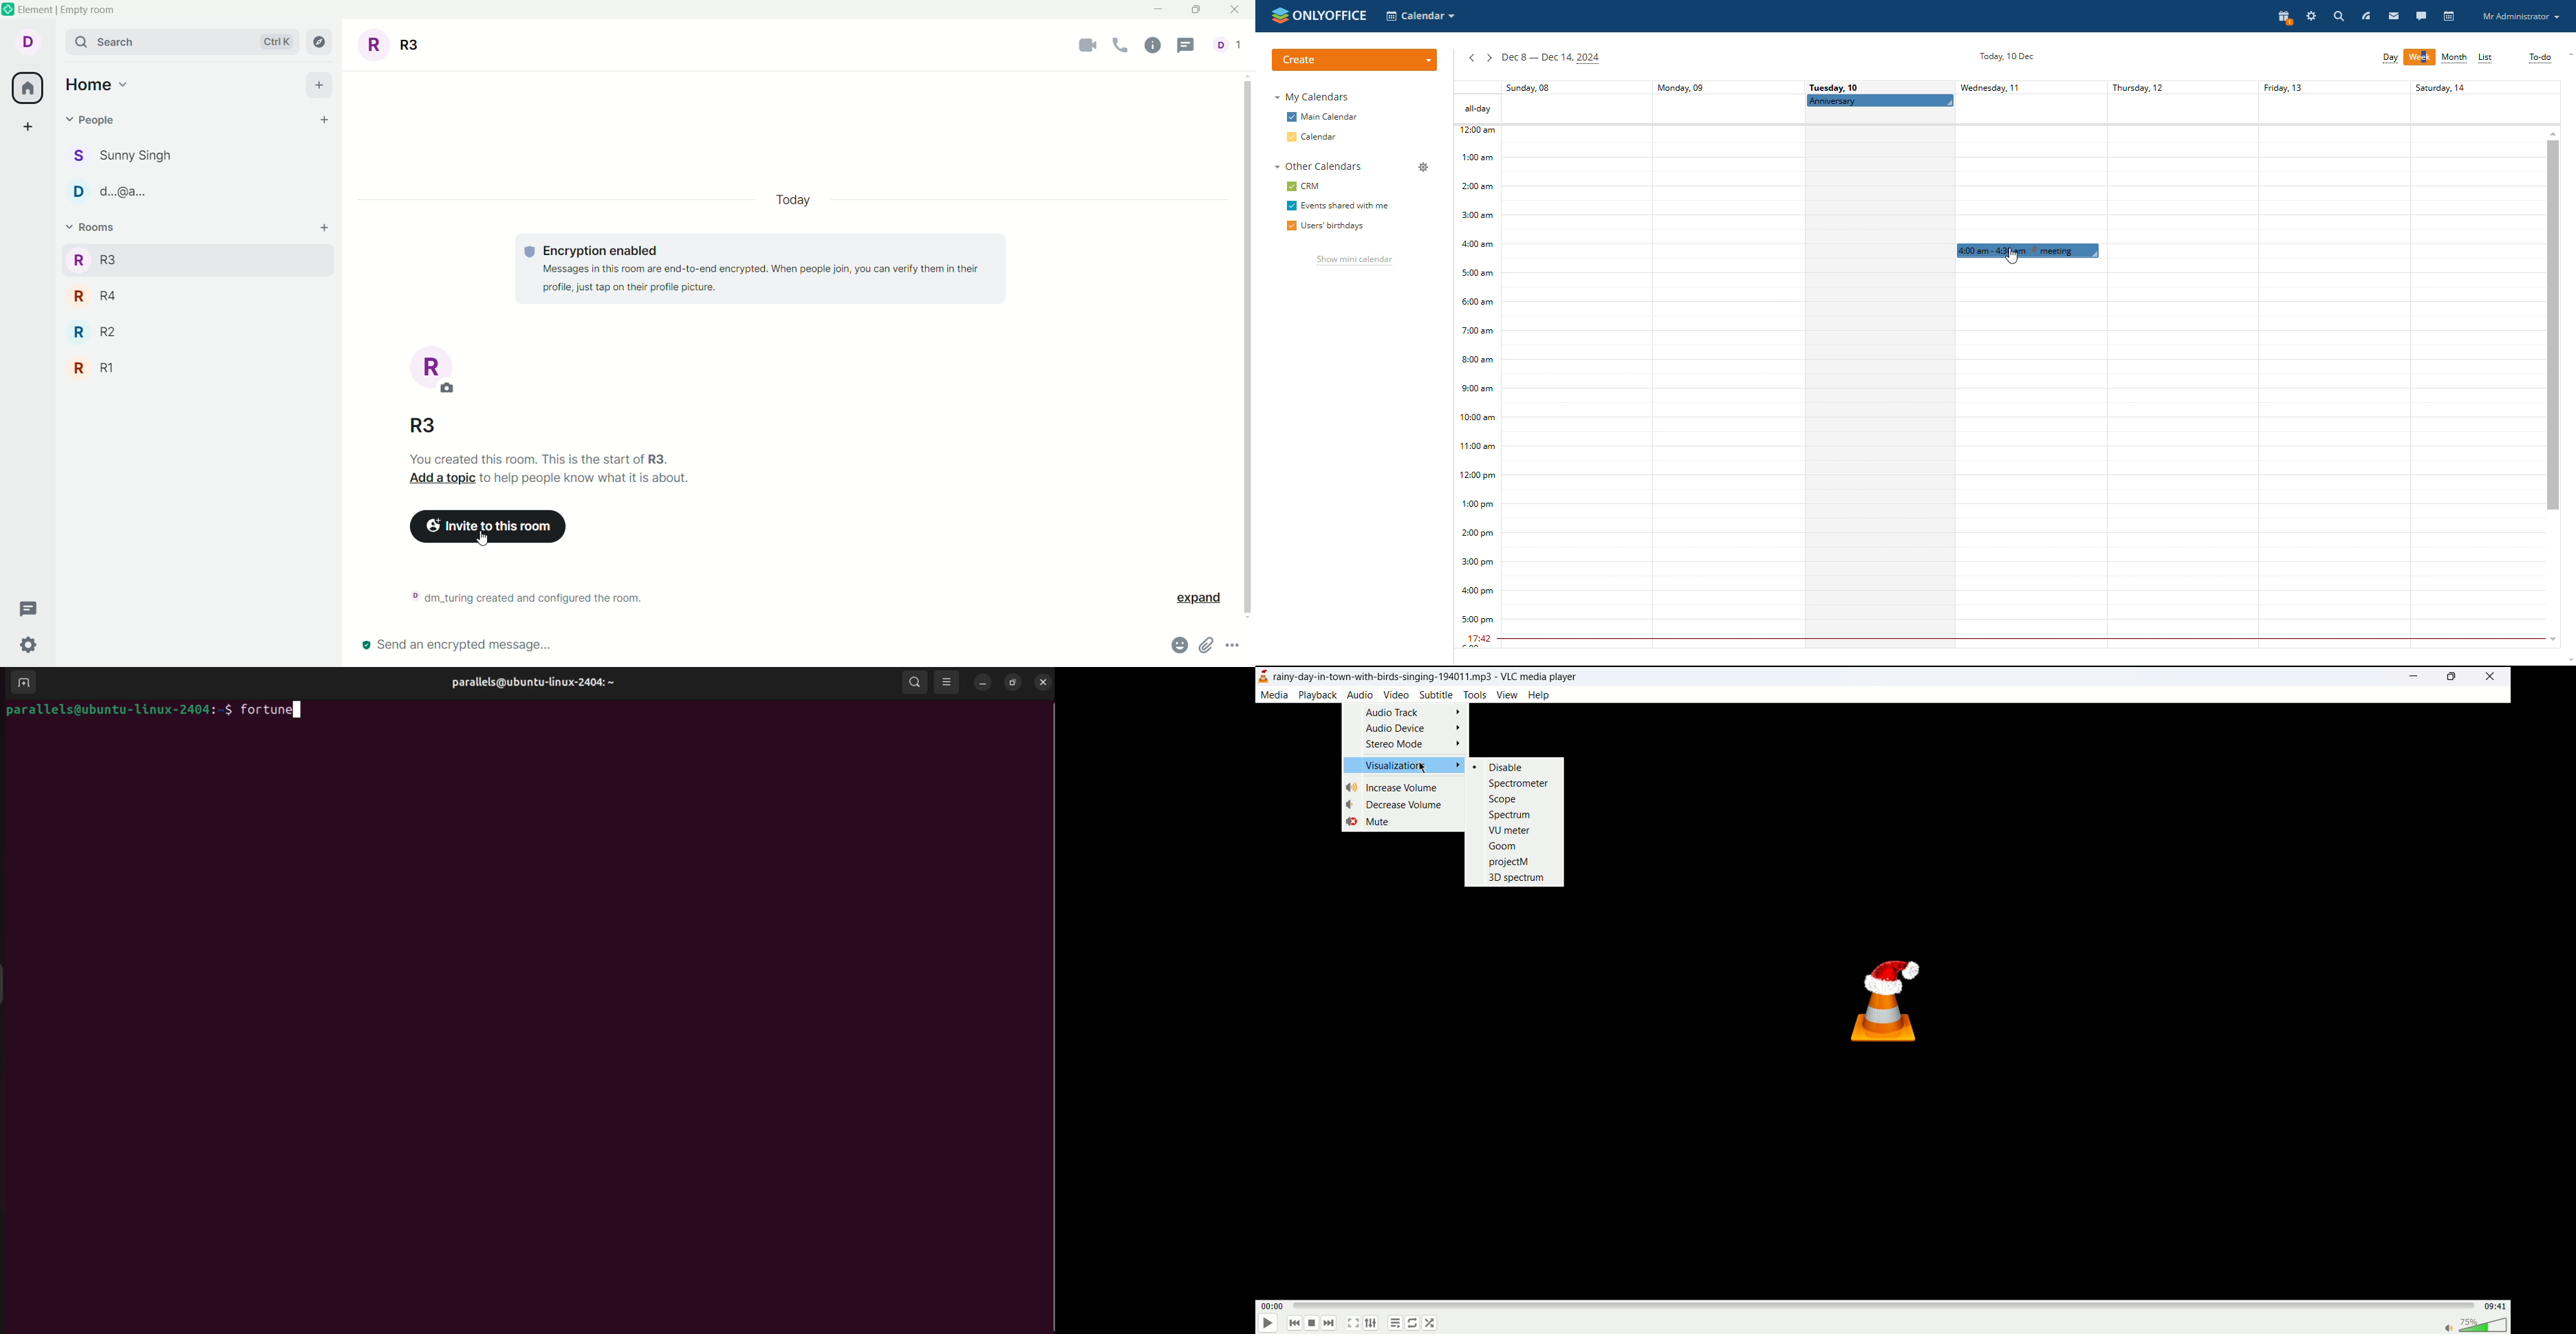  Describe the element at coordinates (1399, 804) in the screenshot. I see `decrease volume` at that location.